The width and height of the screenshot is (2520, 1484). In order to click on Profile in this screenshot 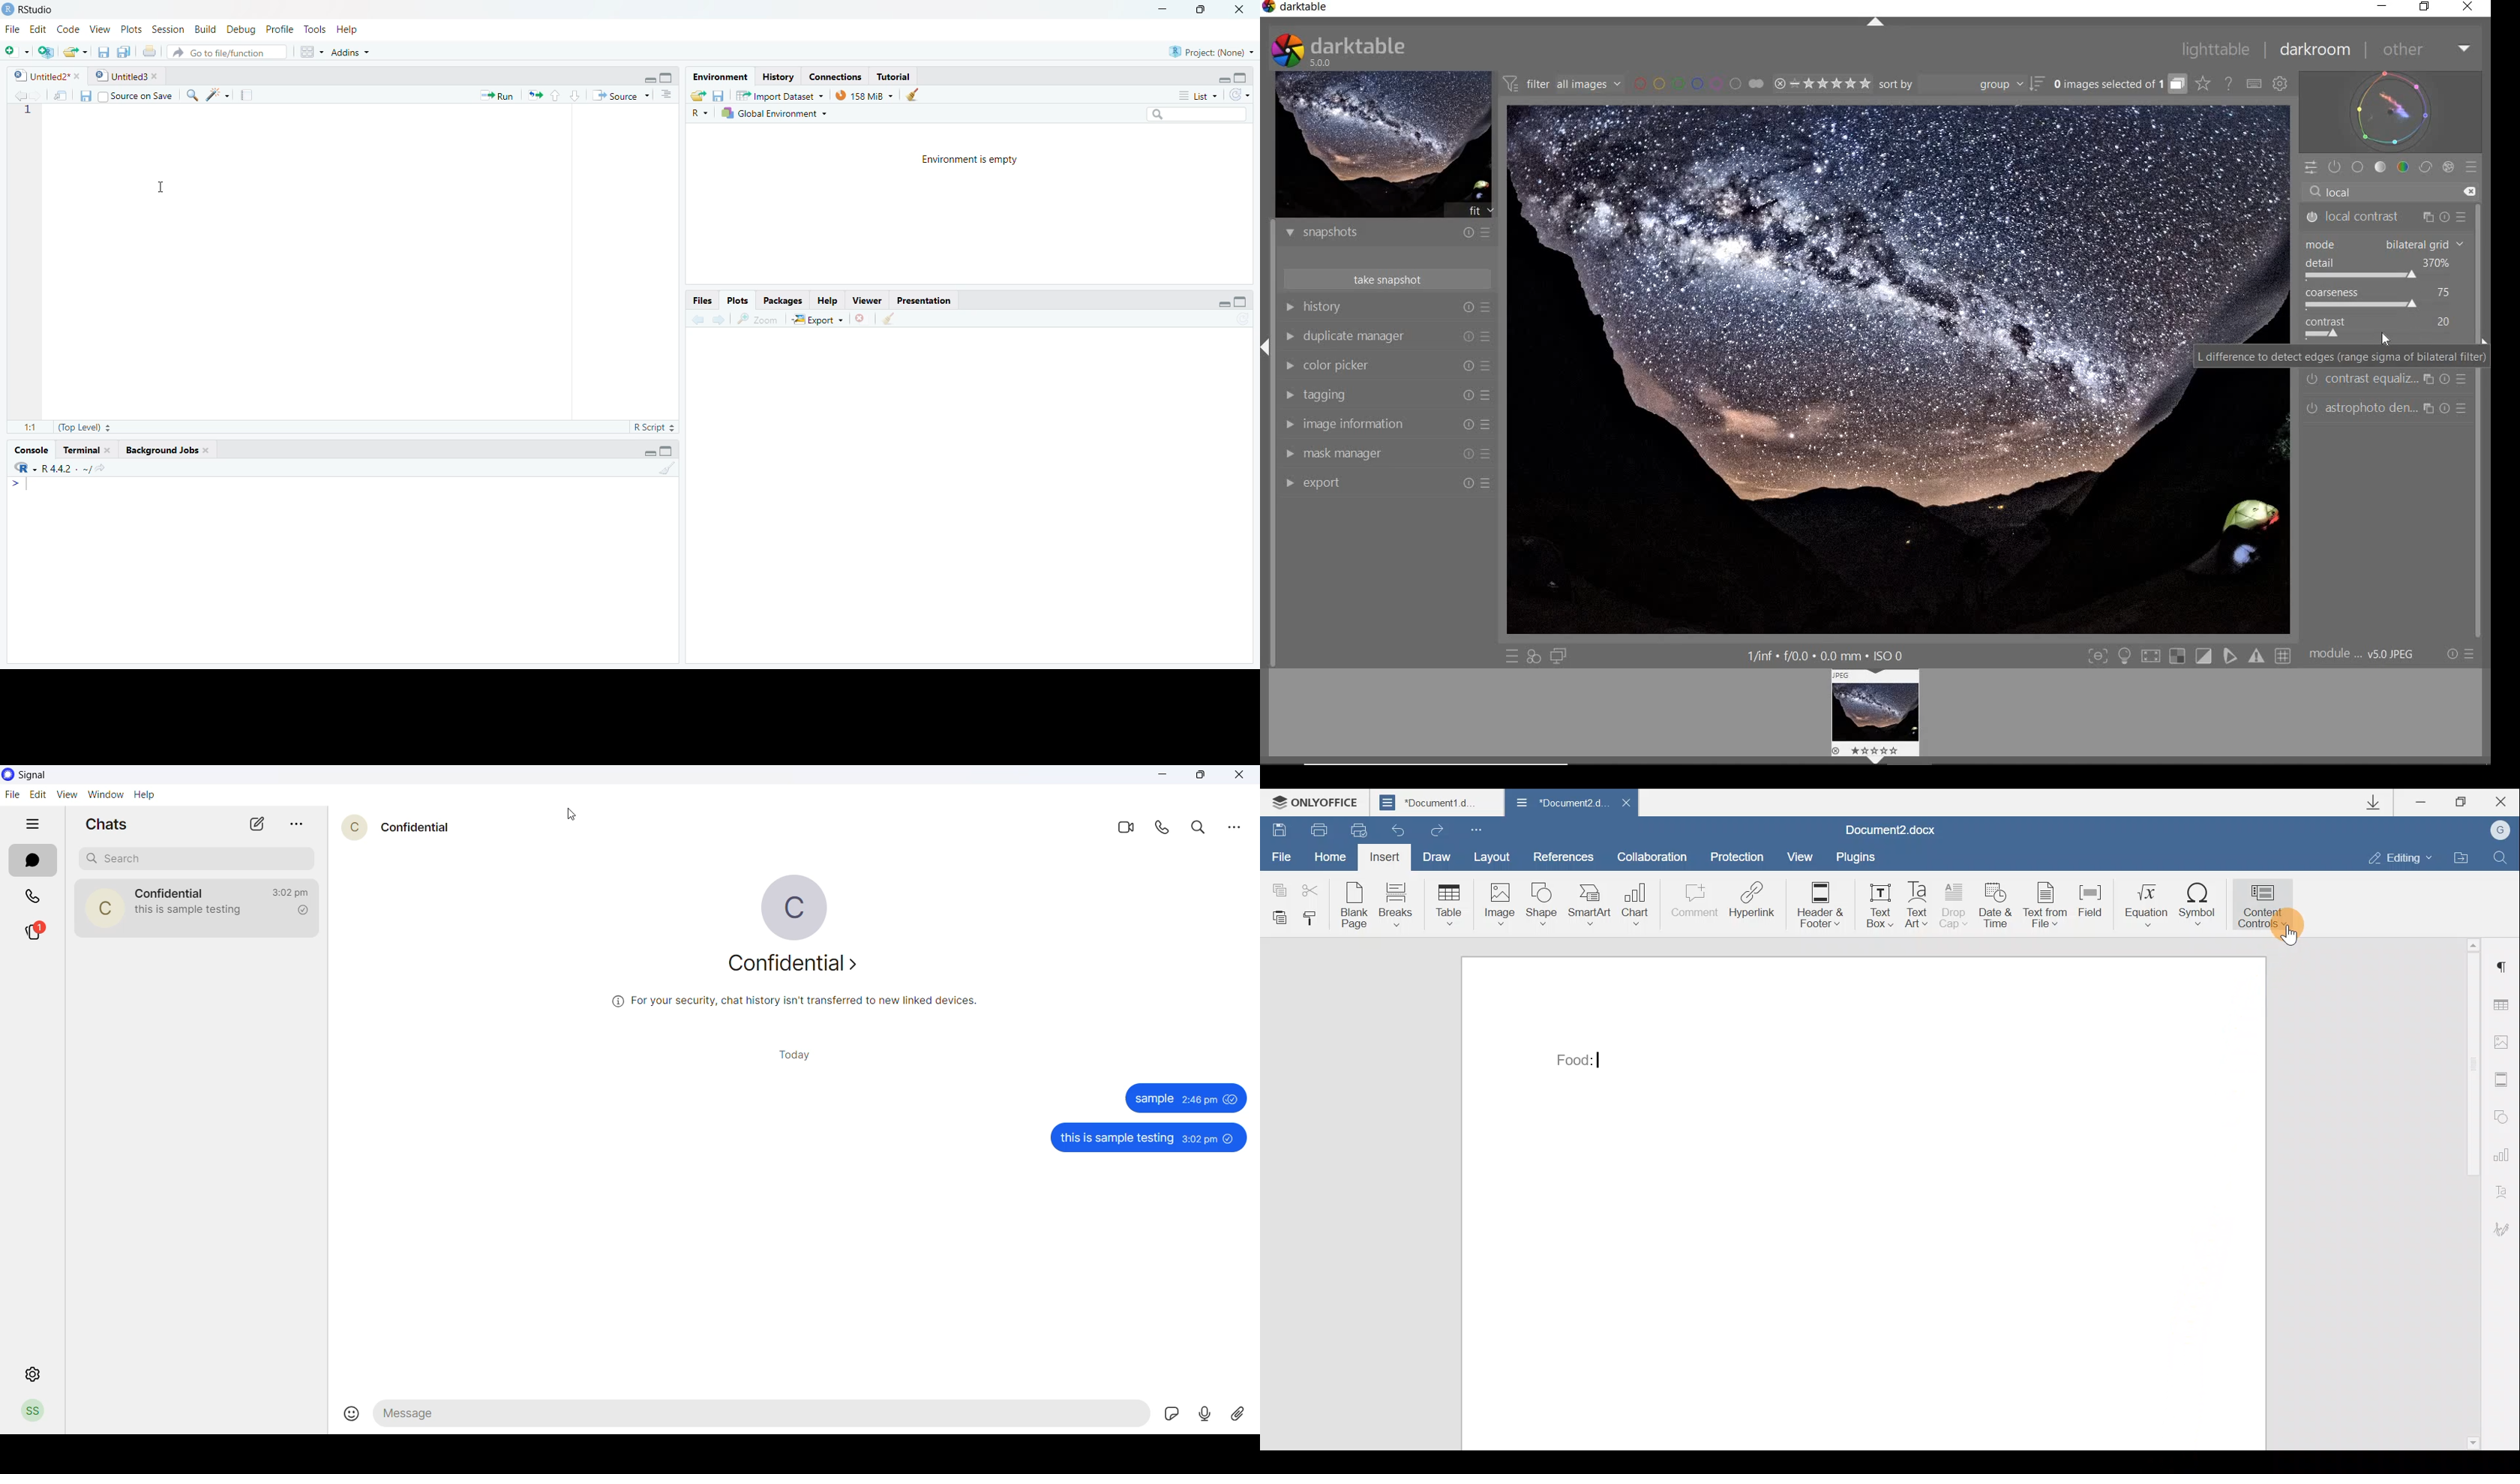, I will do `click(278, 29)`.